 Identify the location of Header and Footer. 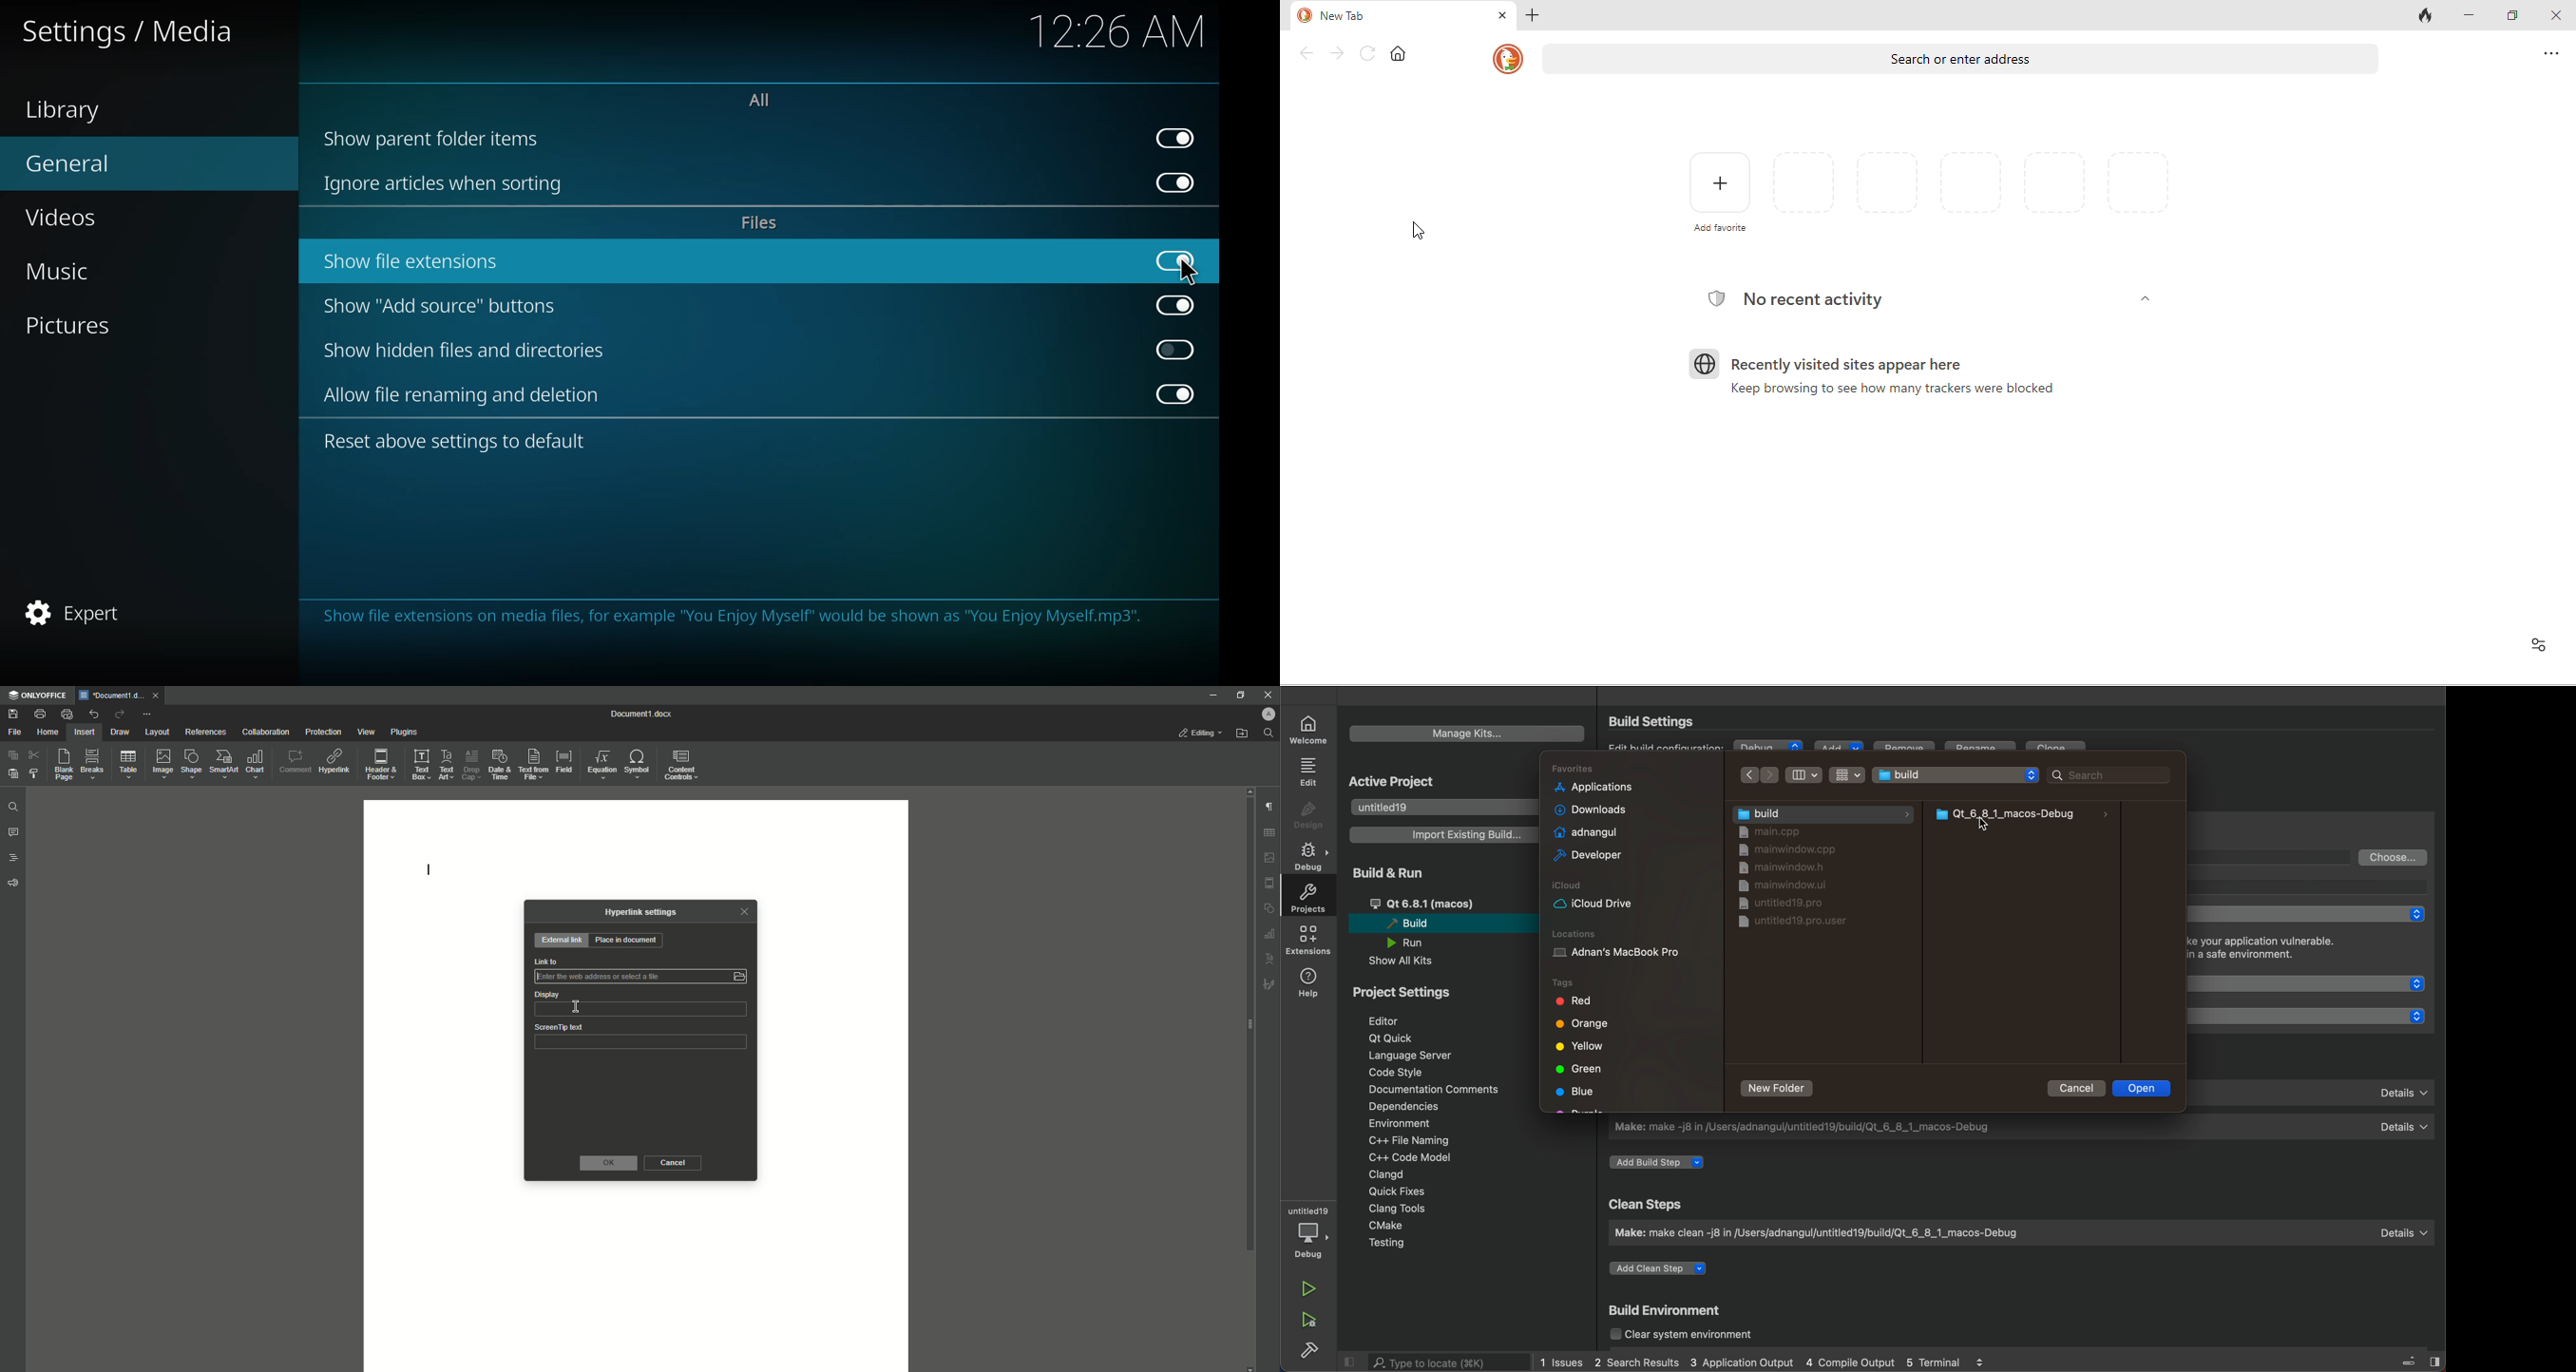
(381, 764).